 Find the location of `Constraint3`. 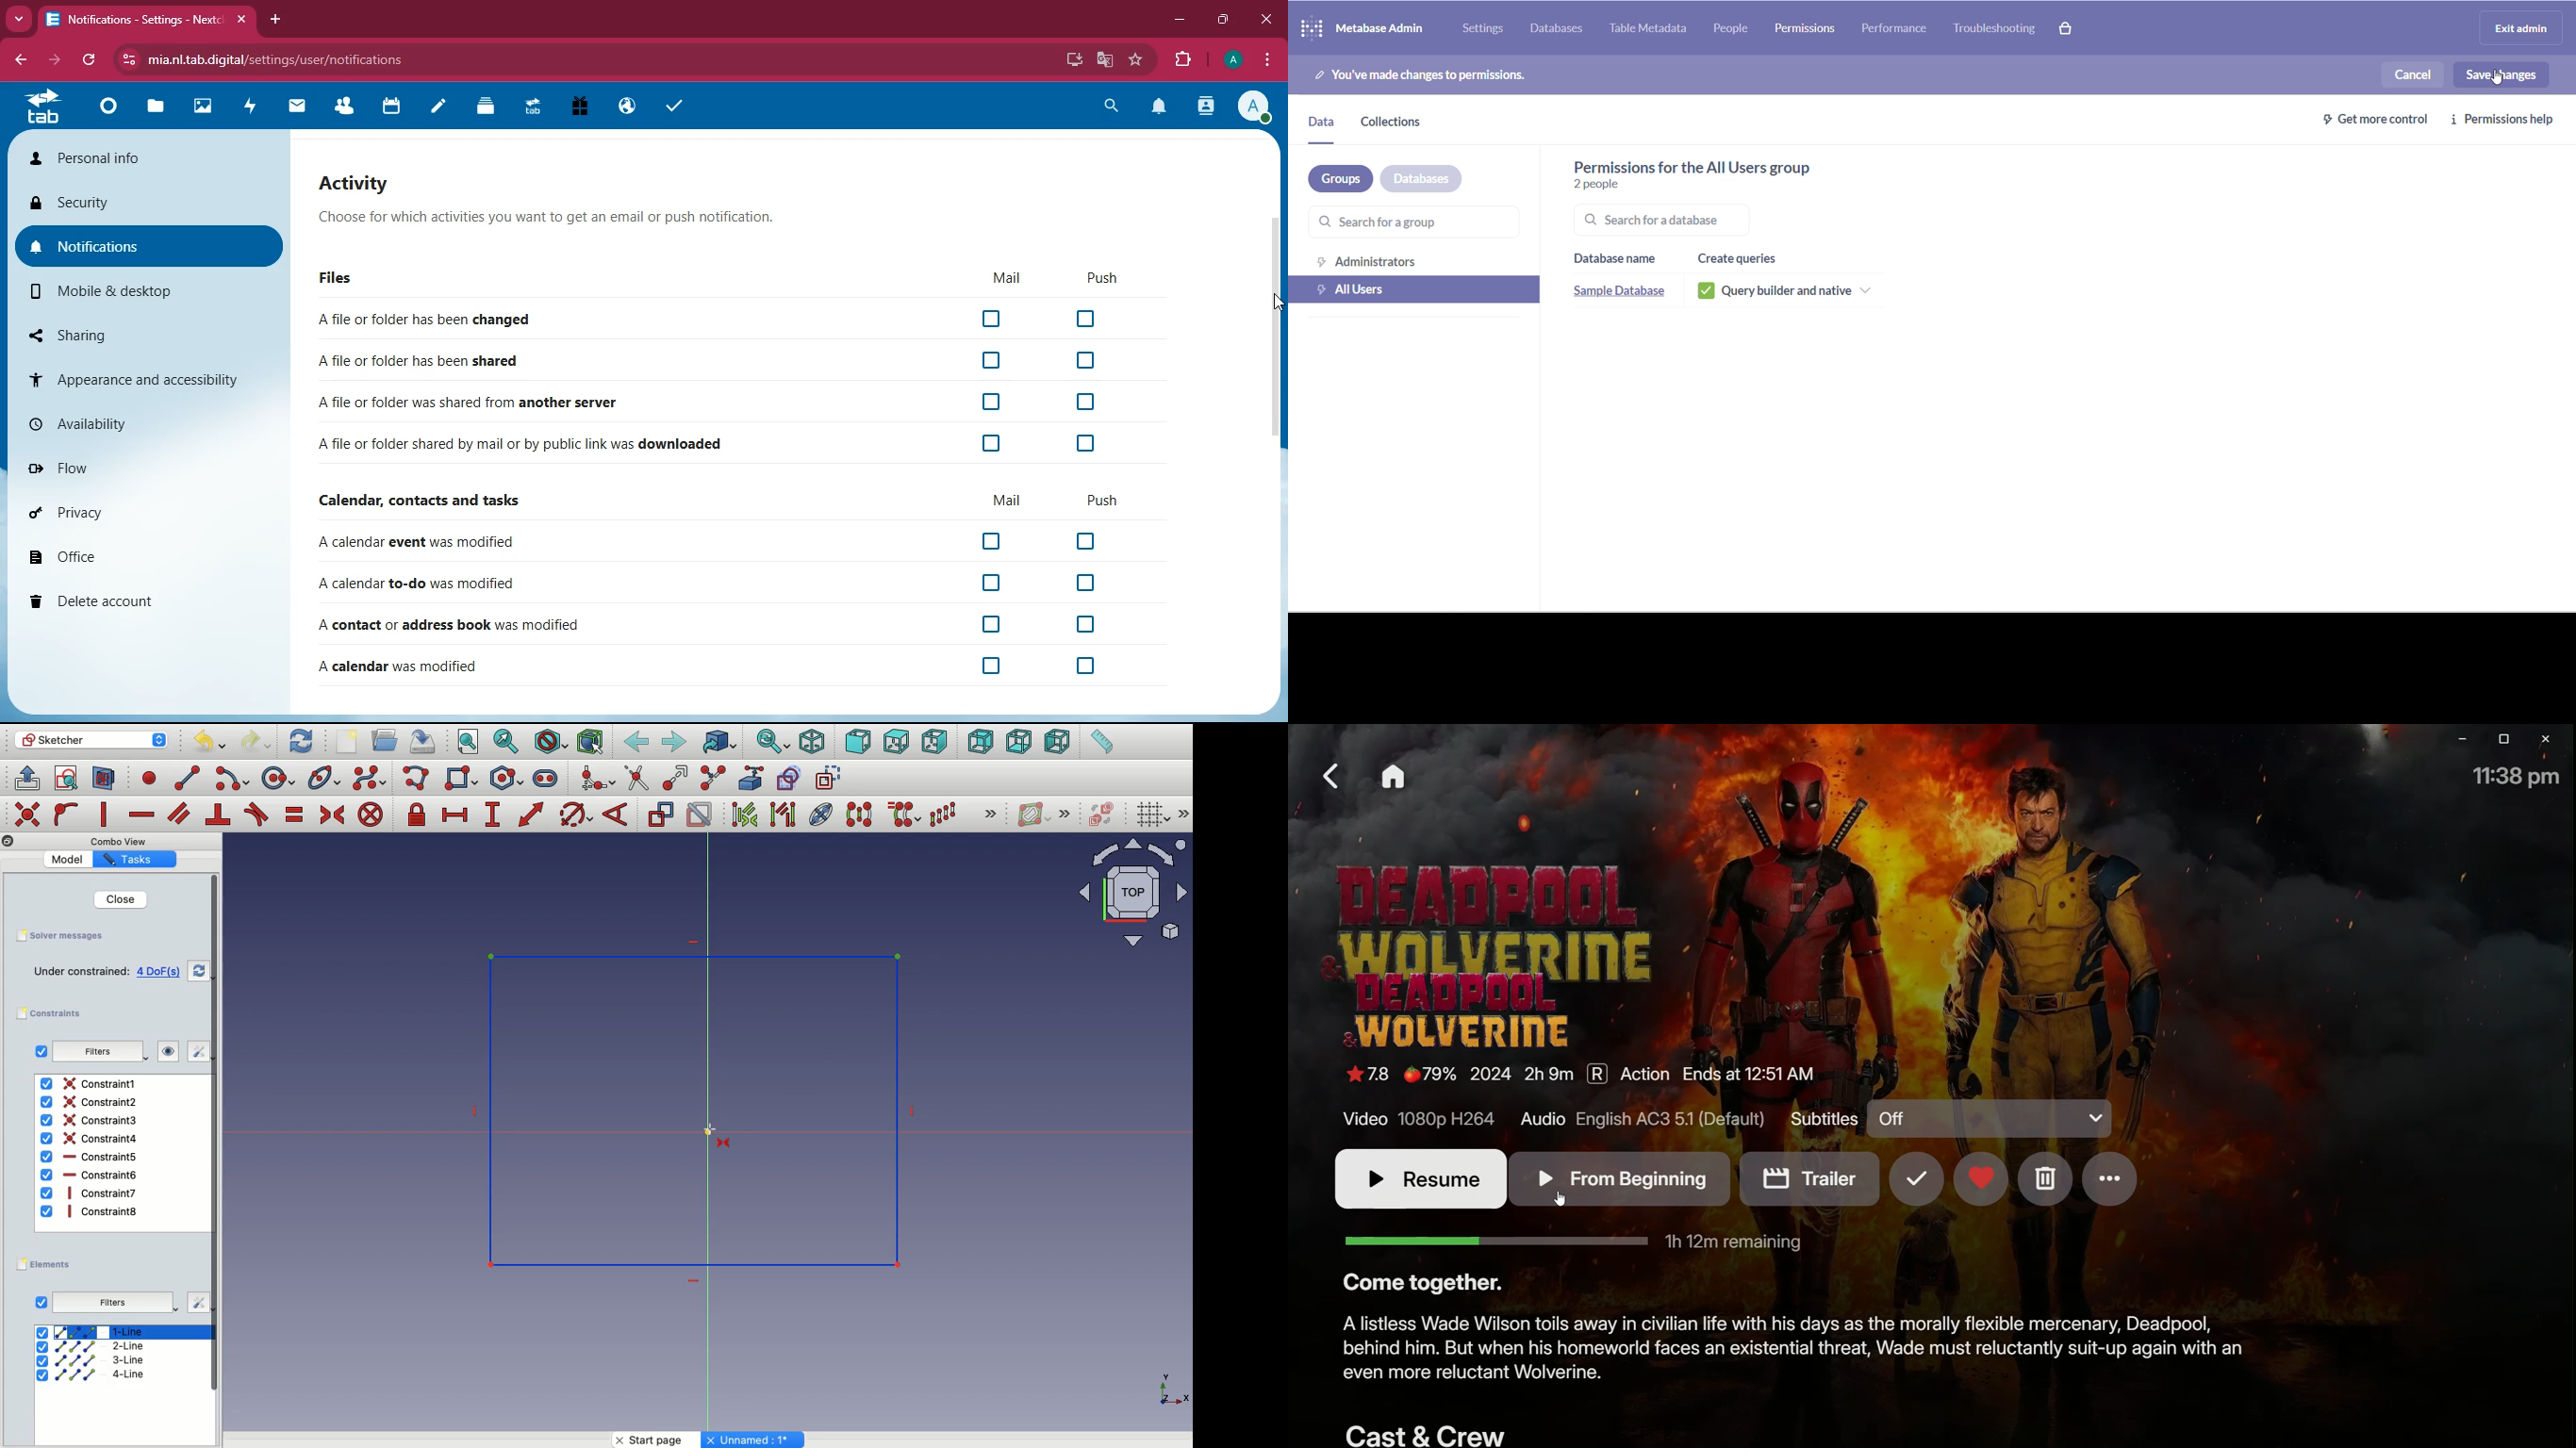

Constraint3 is located at coordinates (91, 1121).